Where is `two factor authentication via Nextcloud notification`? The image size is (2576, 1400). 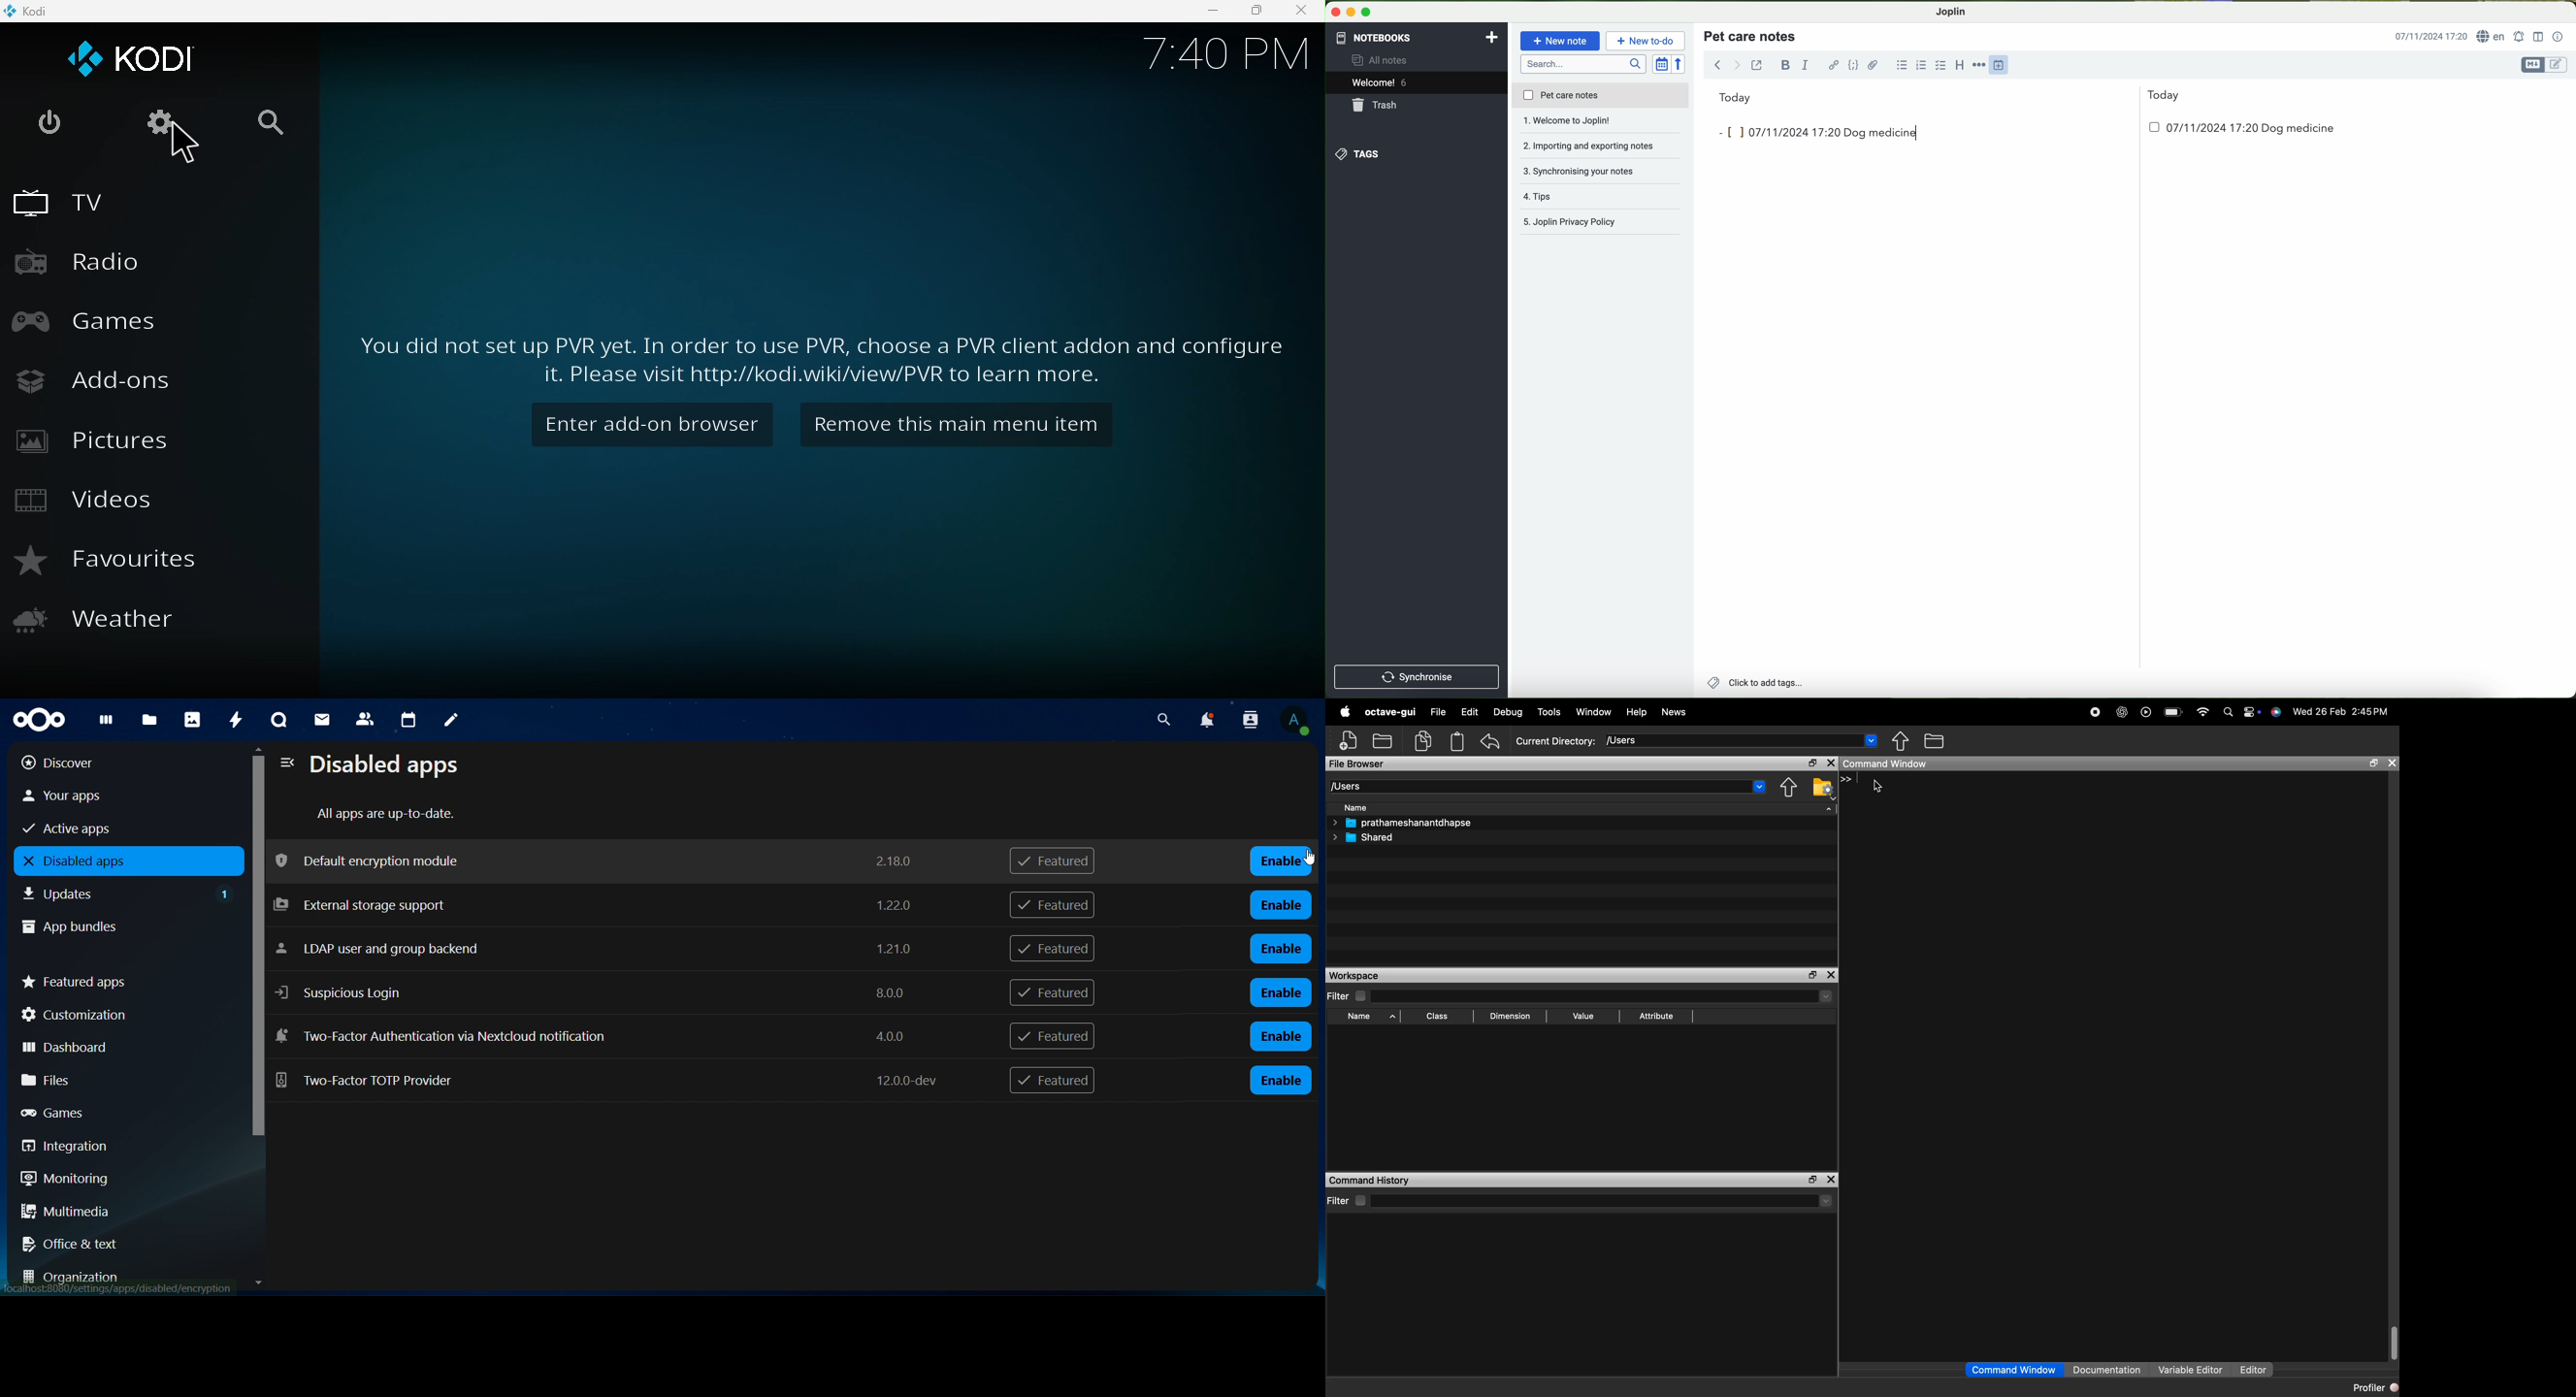 two factor authentication via Nextcloud notification is located at coordinates (594, 1035).